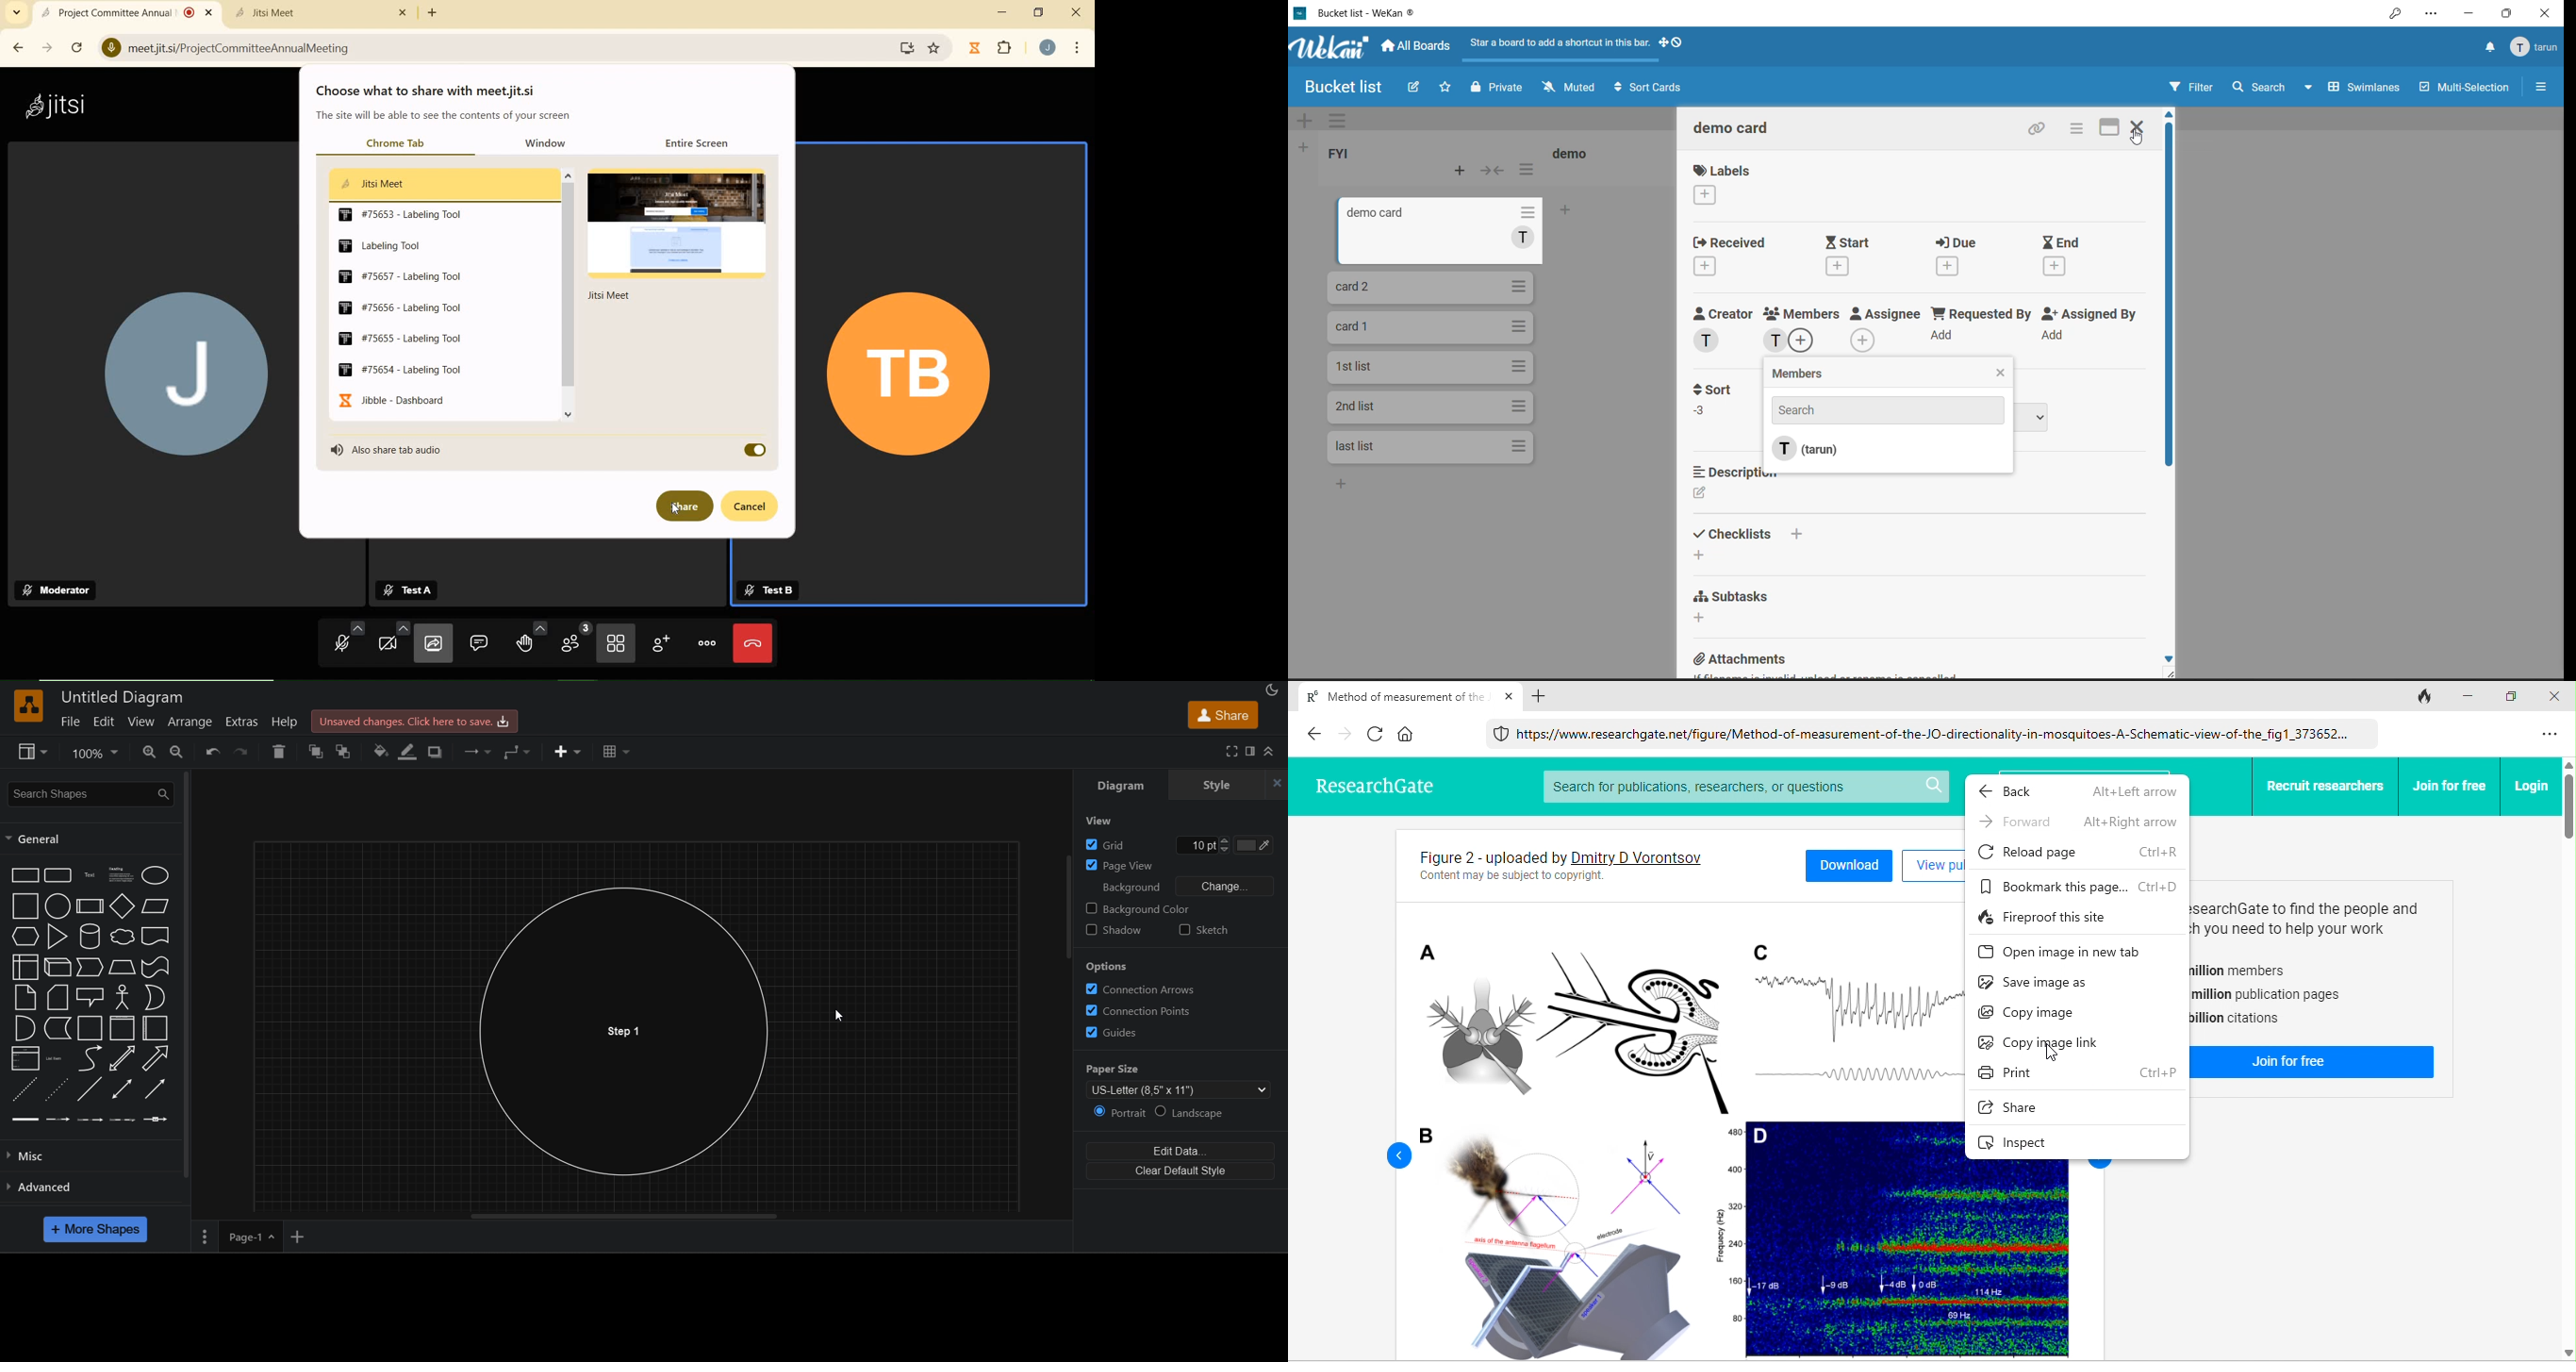 This screenshot has height=1372, width=2576. I want to click on Connector 4, so click(121, 1120).